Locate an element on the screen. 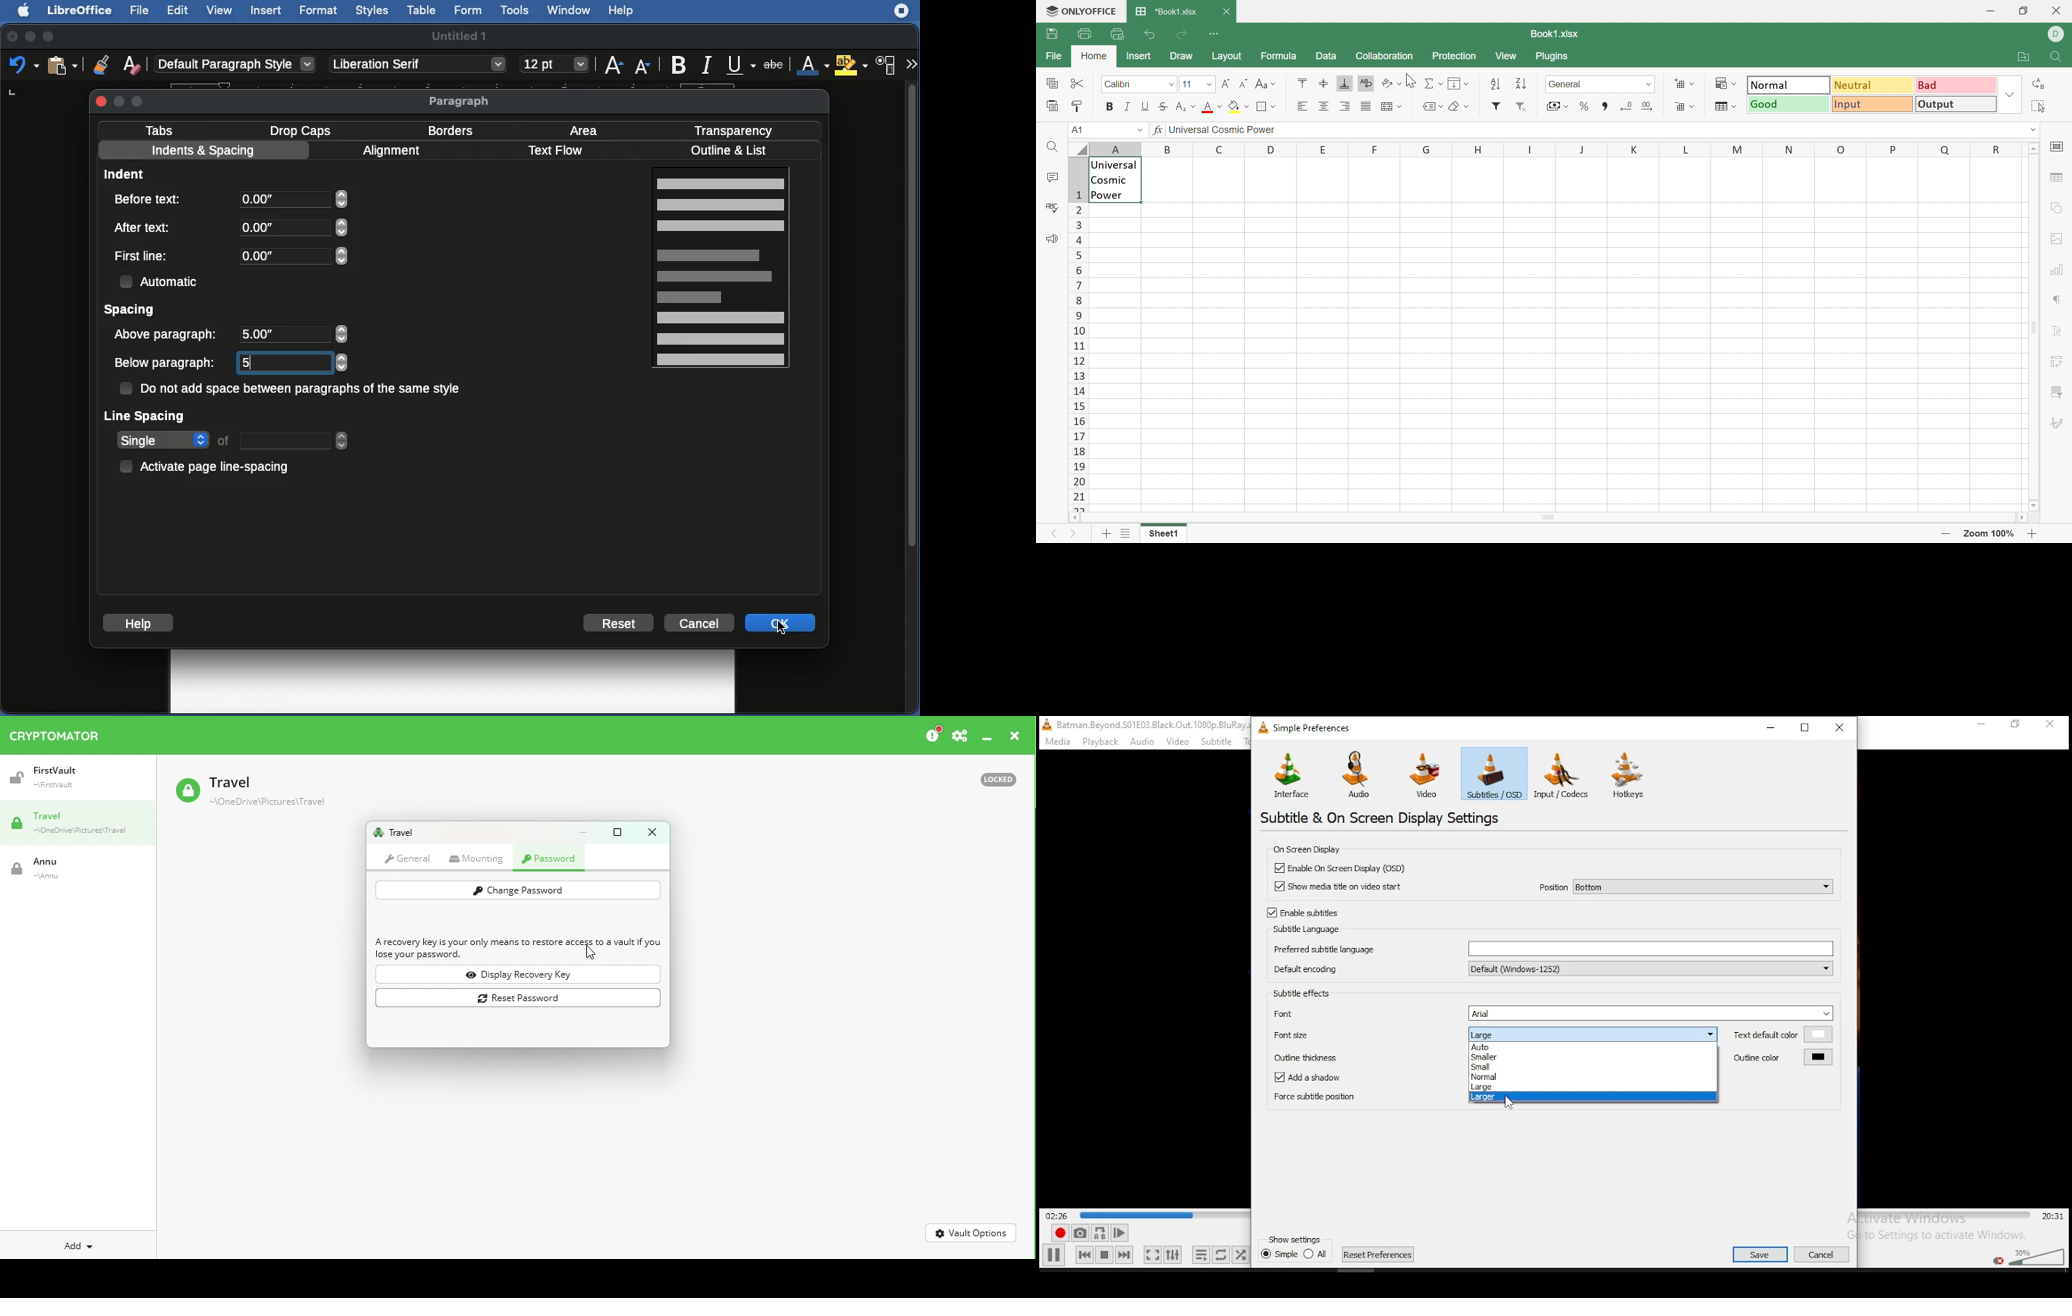  font size is located at coordinates (552, 64).